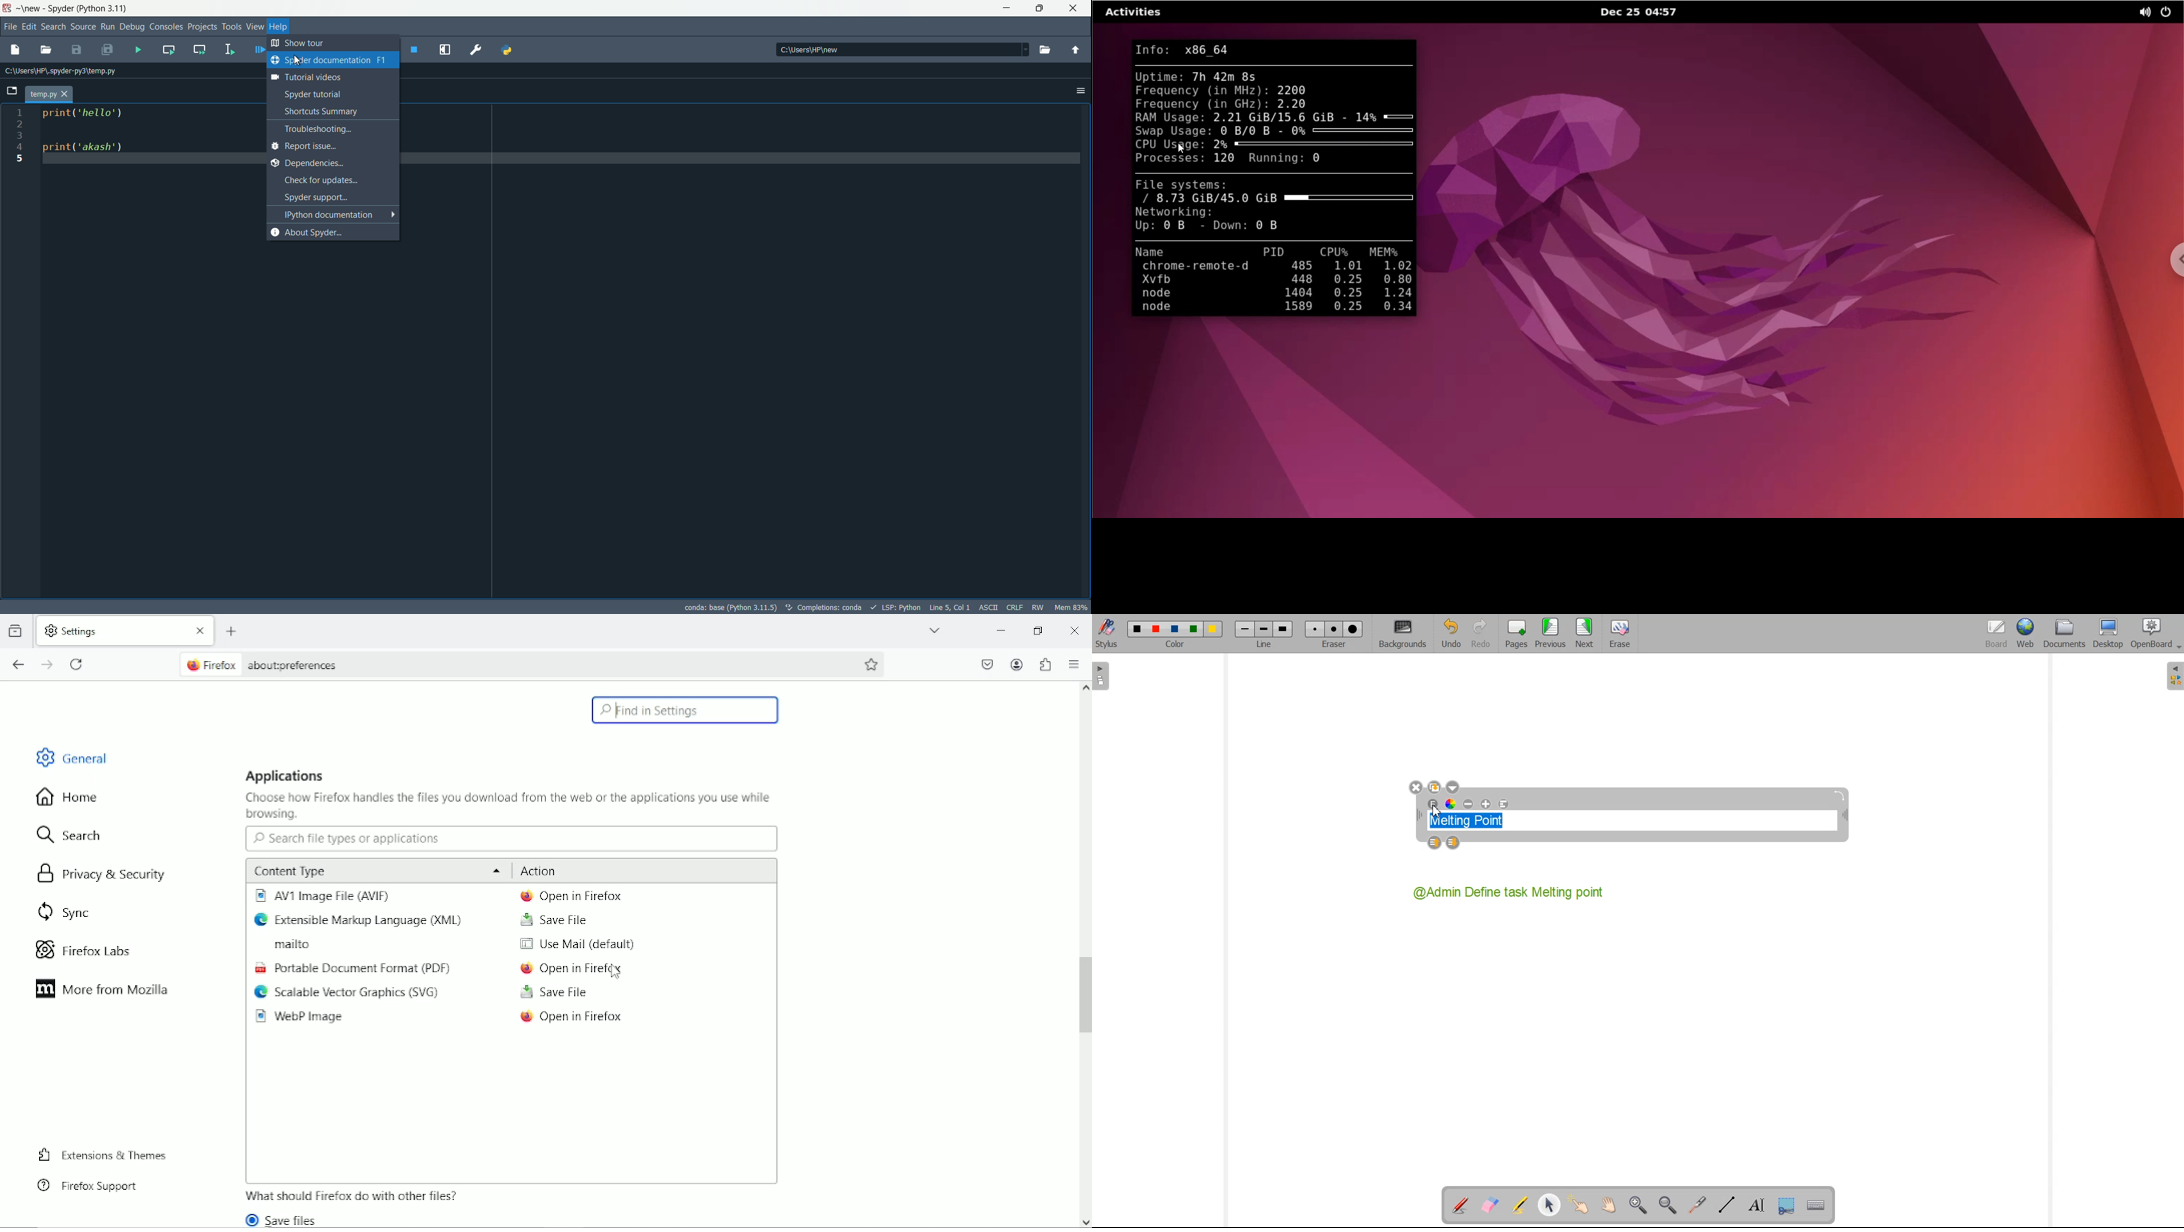 This screenshot has height=1232, width=2184. What do you see at coordinates (200, 49) in the screenshot?
I see `run current cell and go to the next one` at bounding box center [200, 49].